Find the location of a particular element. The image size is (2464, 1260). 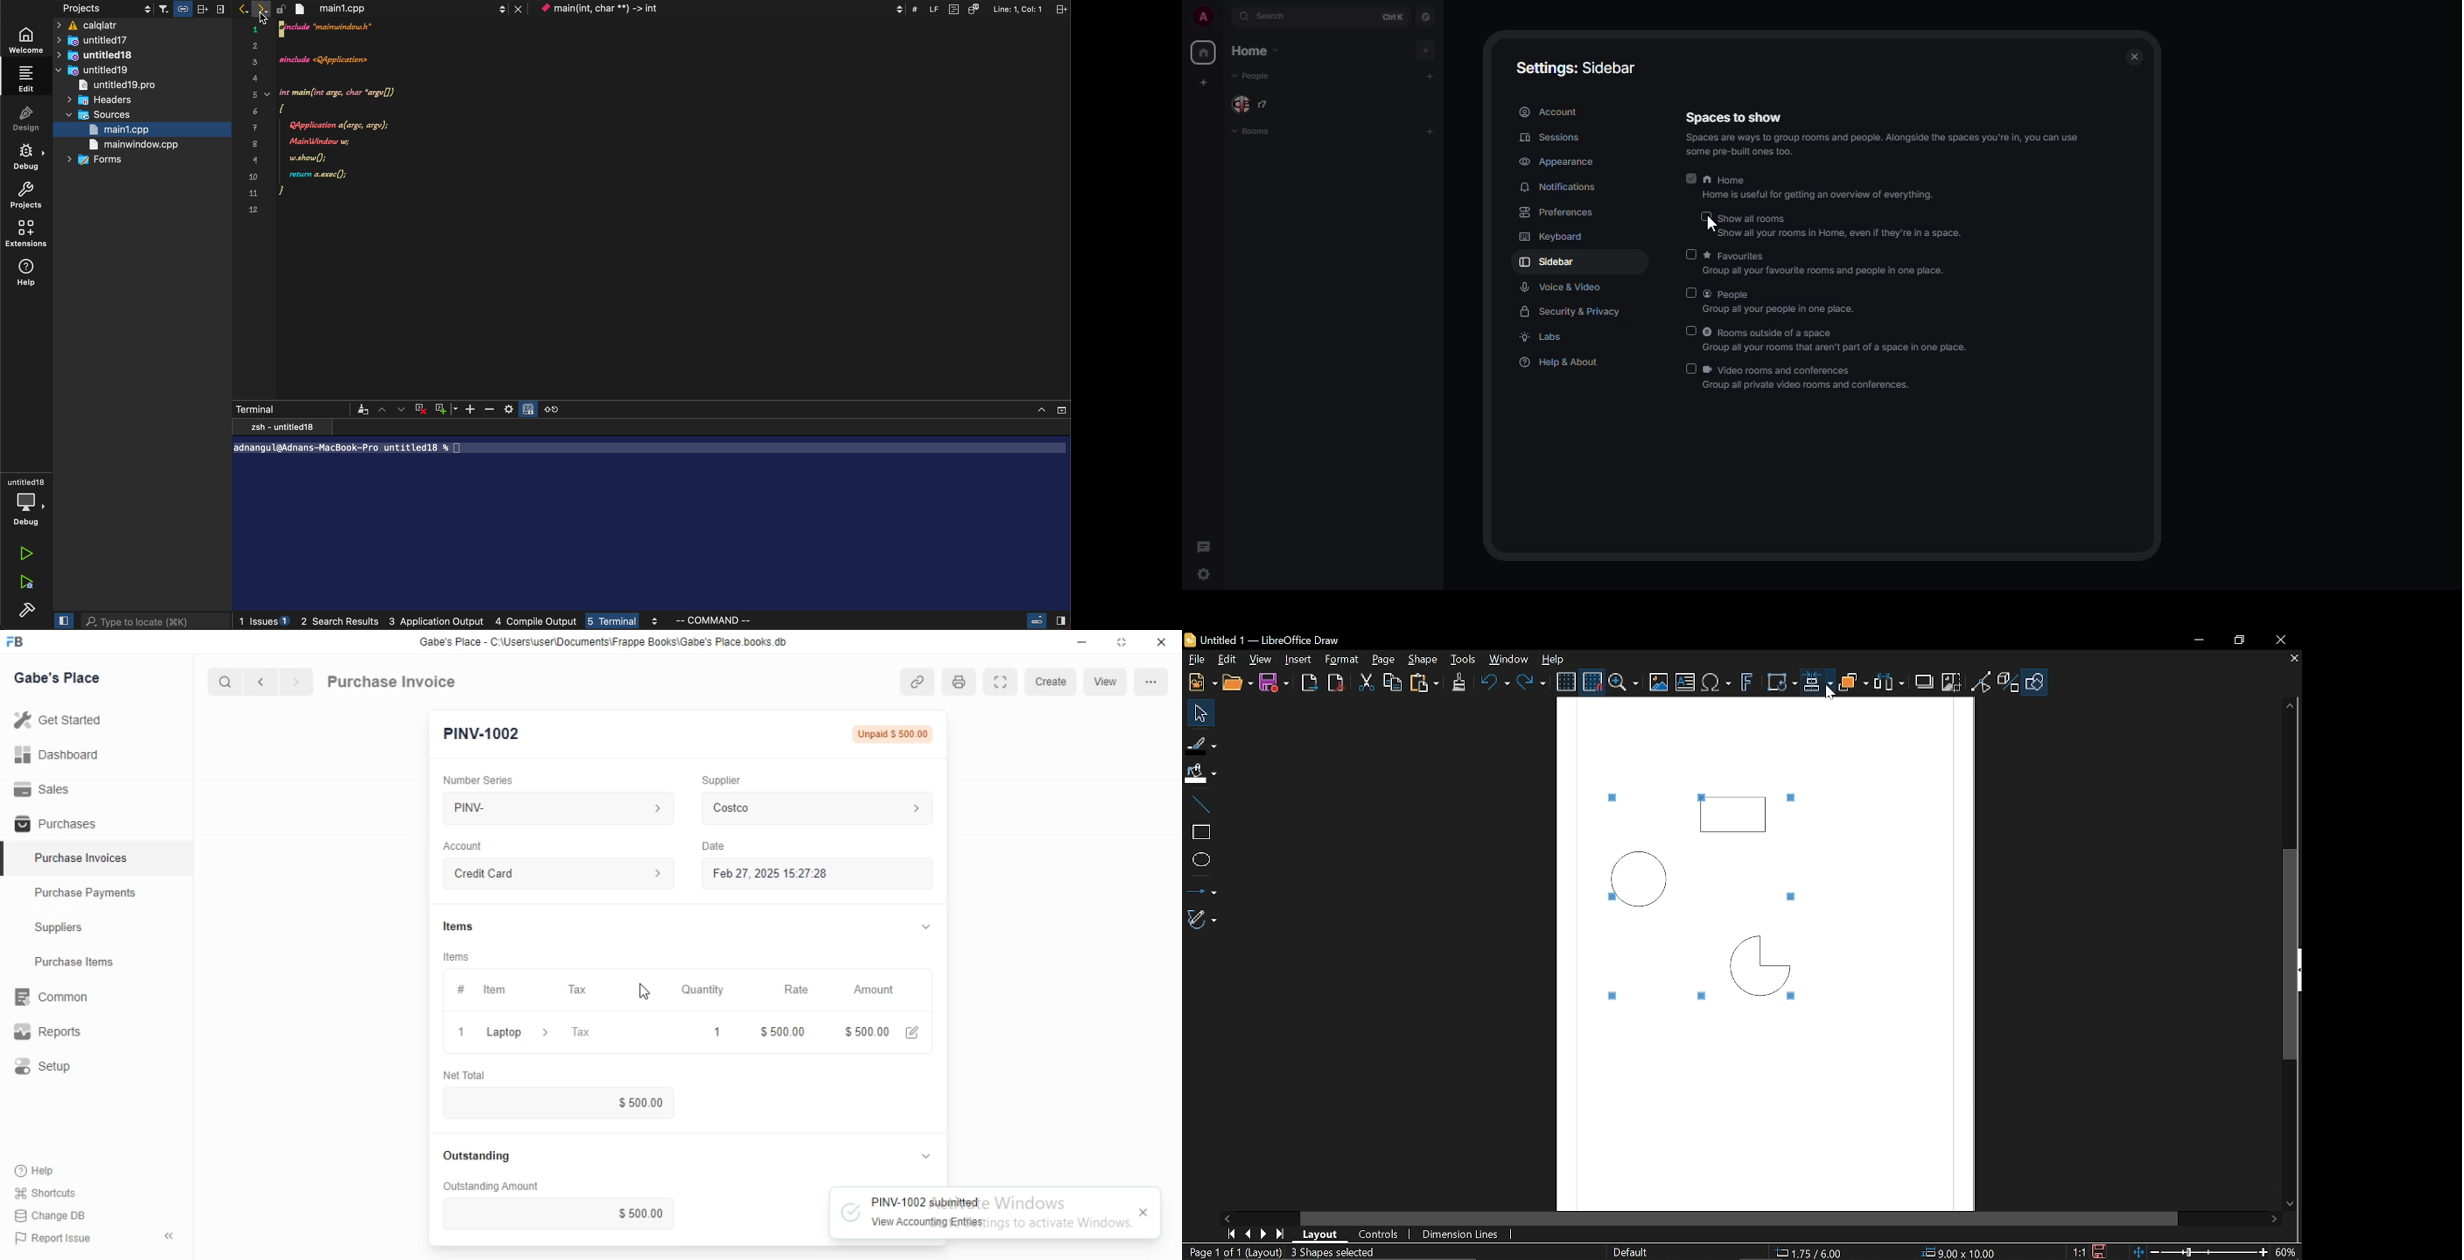

Laptop is located at coordinates (516, 1032).